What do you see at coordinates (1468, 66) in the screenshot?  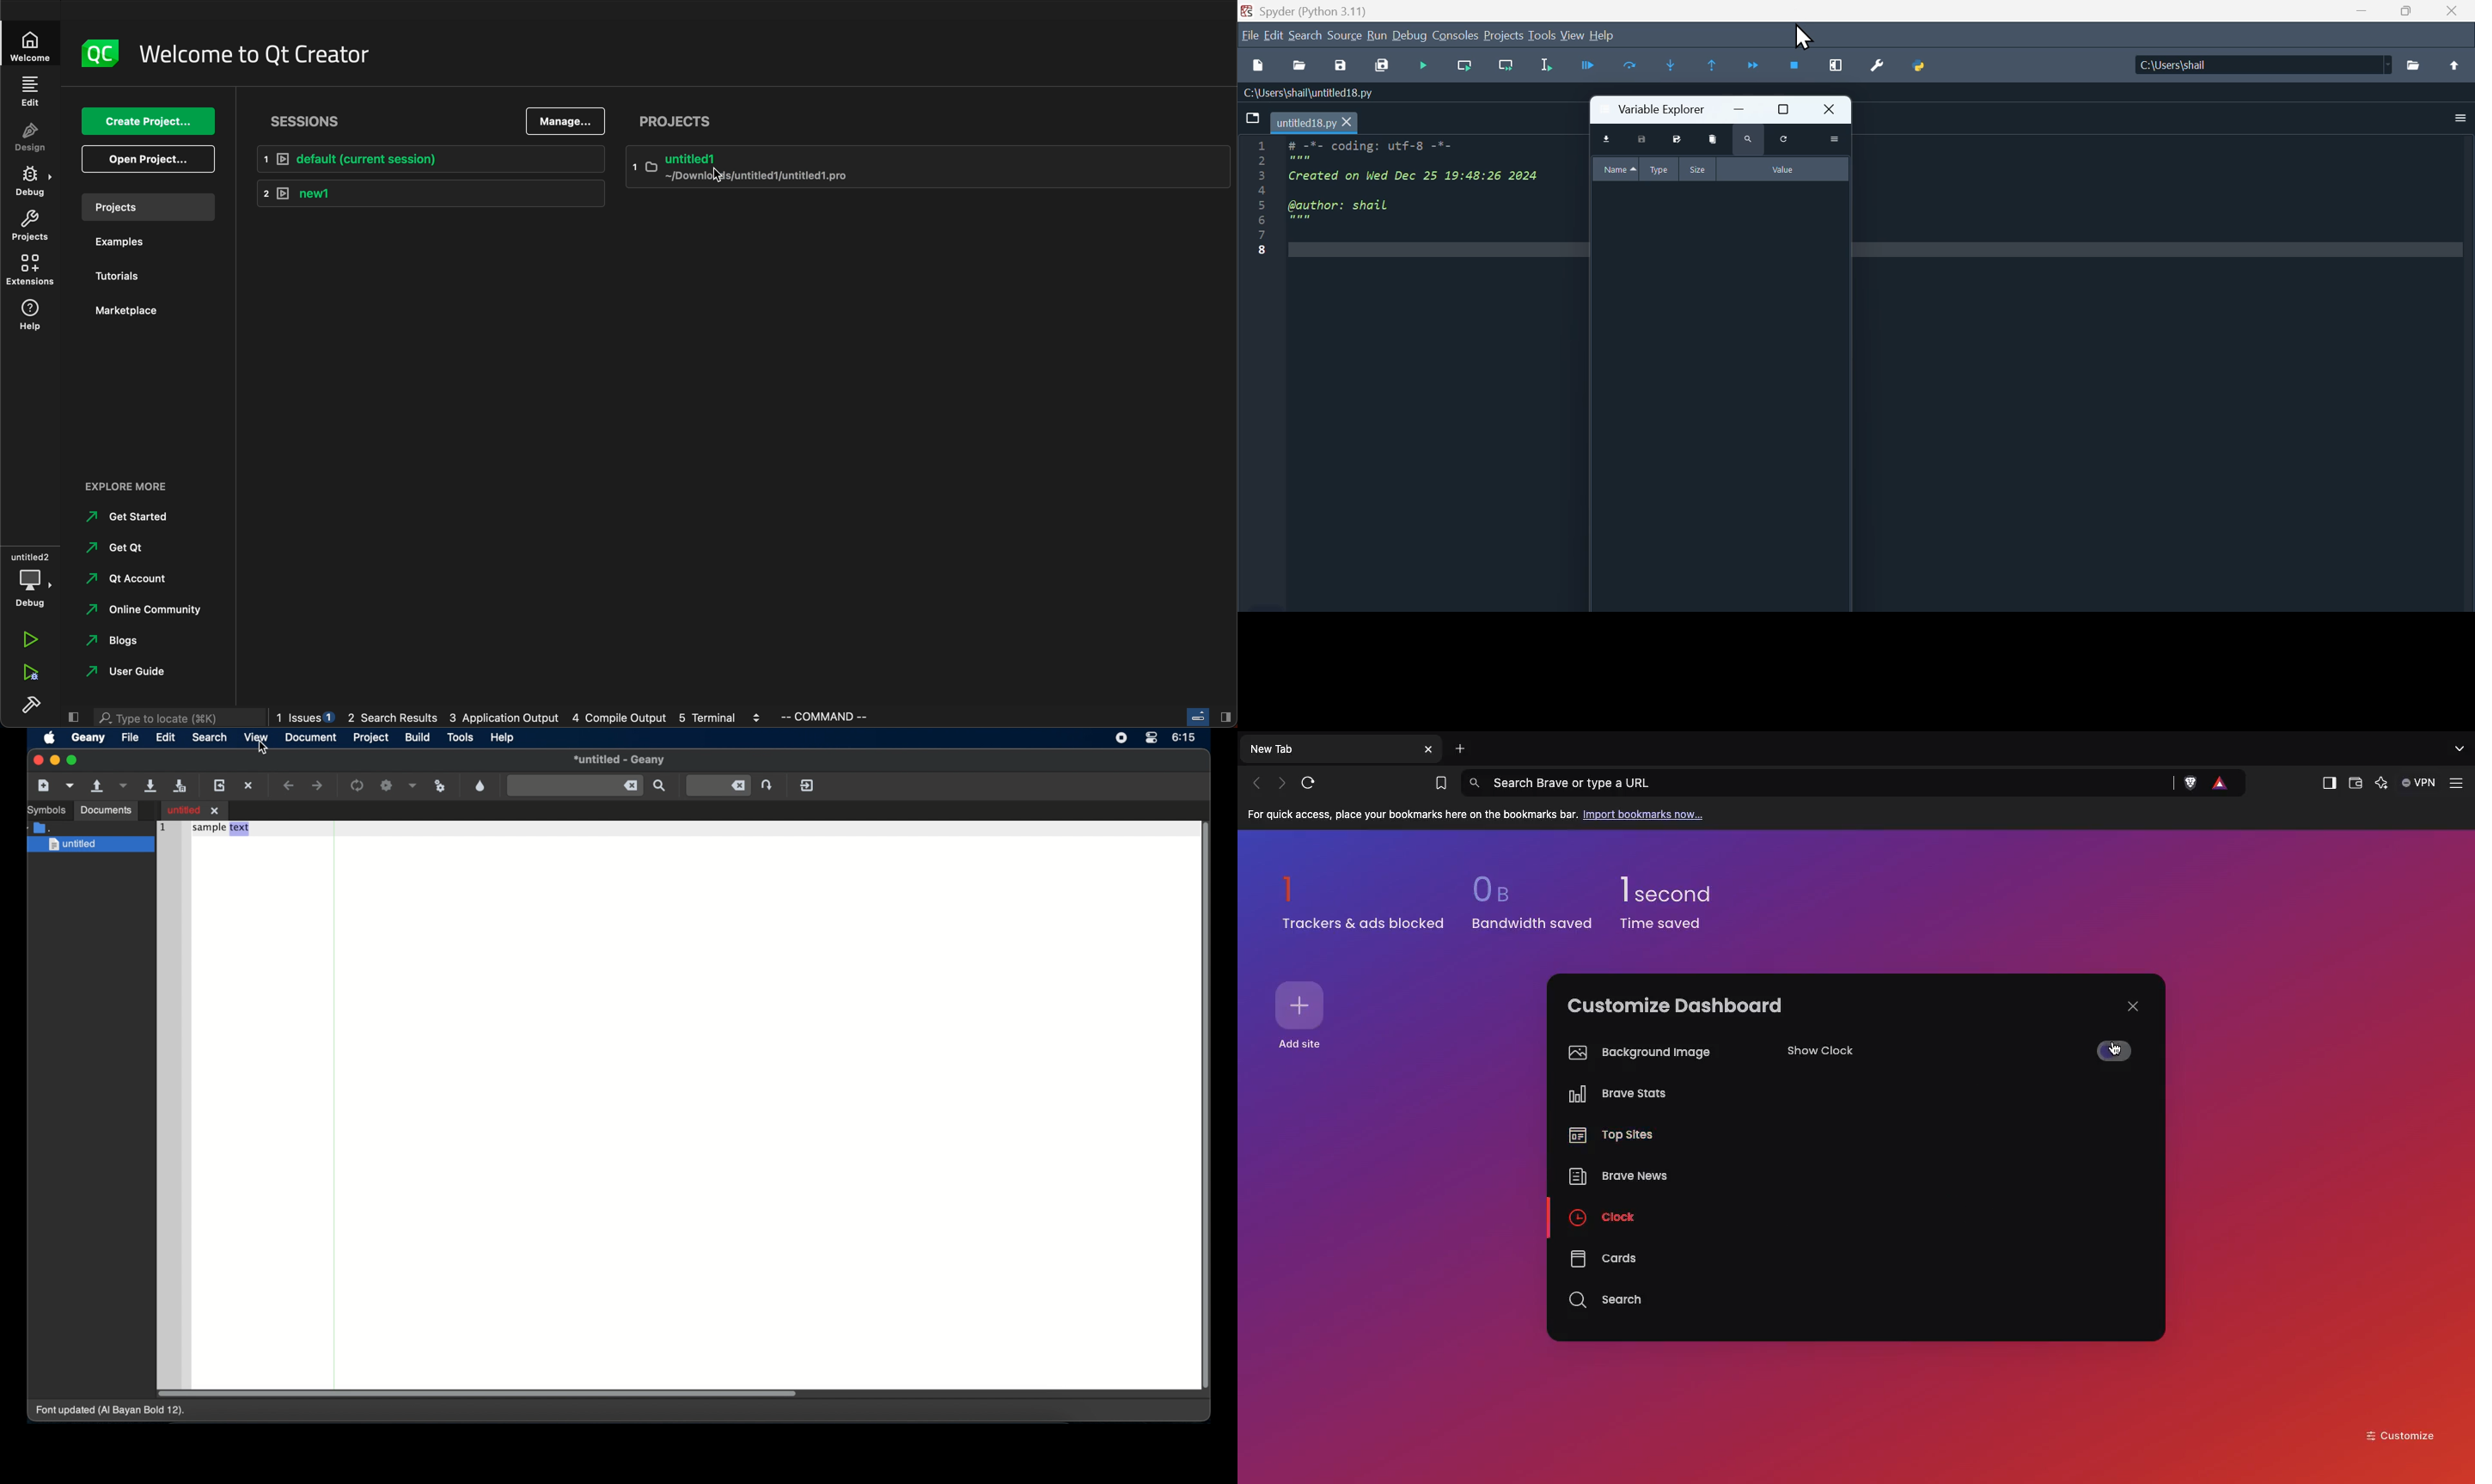 I see `Run Current cell` at bounding box center [1468, 66].